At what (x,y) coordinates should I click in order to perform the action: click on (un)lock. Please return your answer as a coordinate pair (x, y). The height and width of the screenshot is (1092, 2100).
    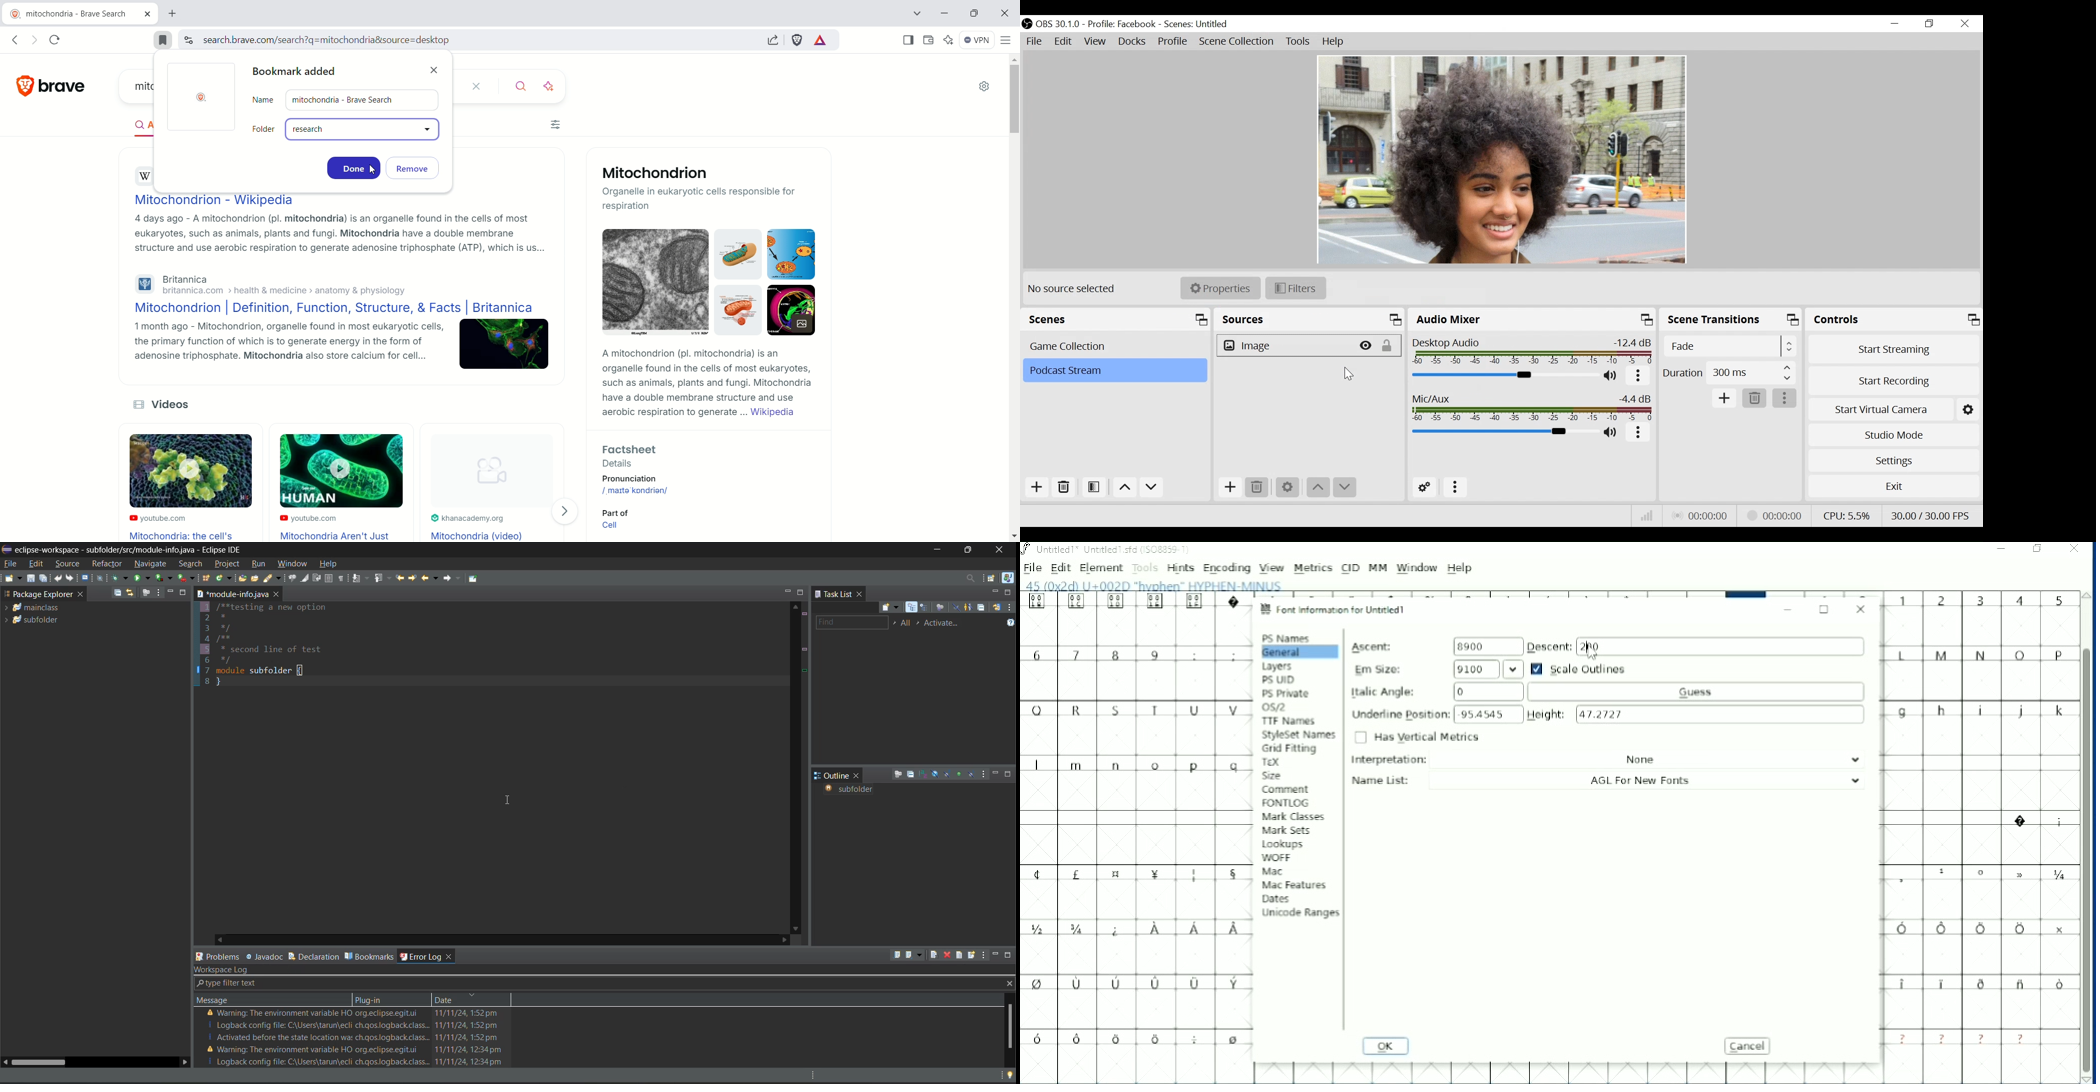
    Looking at the image, I should click on (1391, 346).